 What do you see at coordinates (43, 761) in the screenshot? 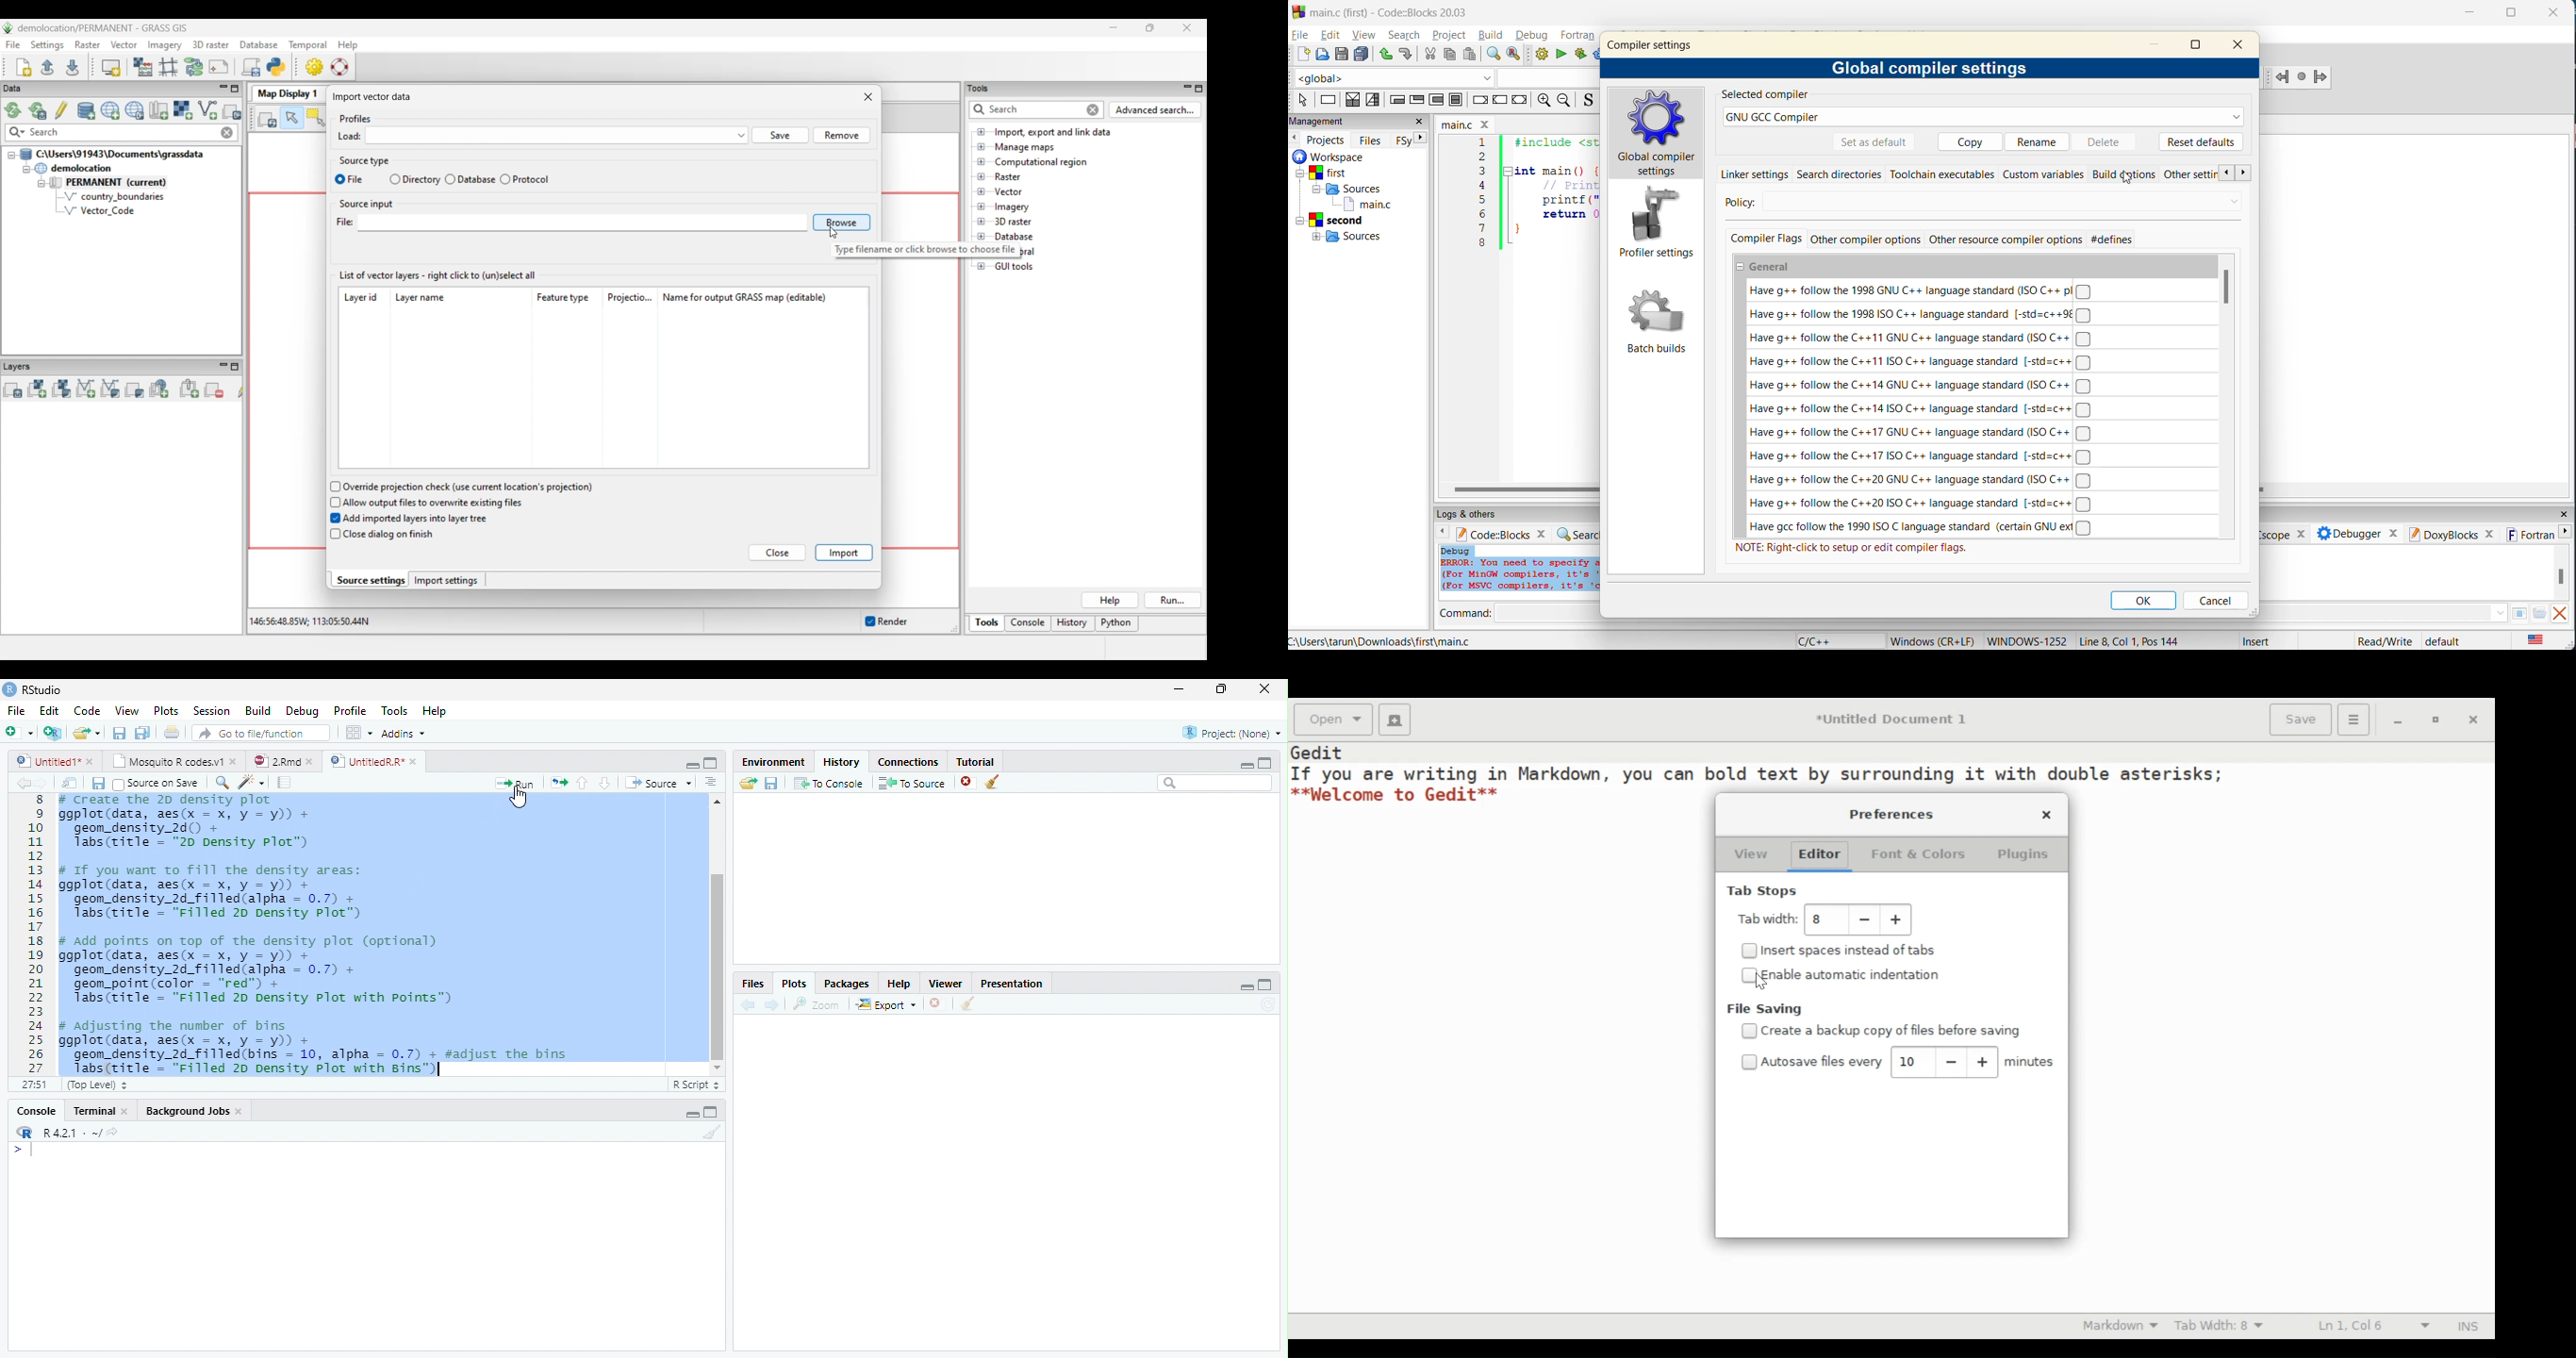
I see `Untitled1` at bounding box center [43, 761].